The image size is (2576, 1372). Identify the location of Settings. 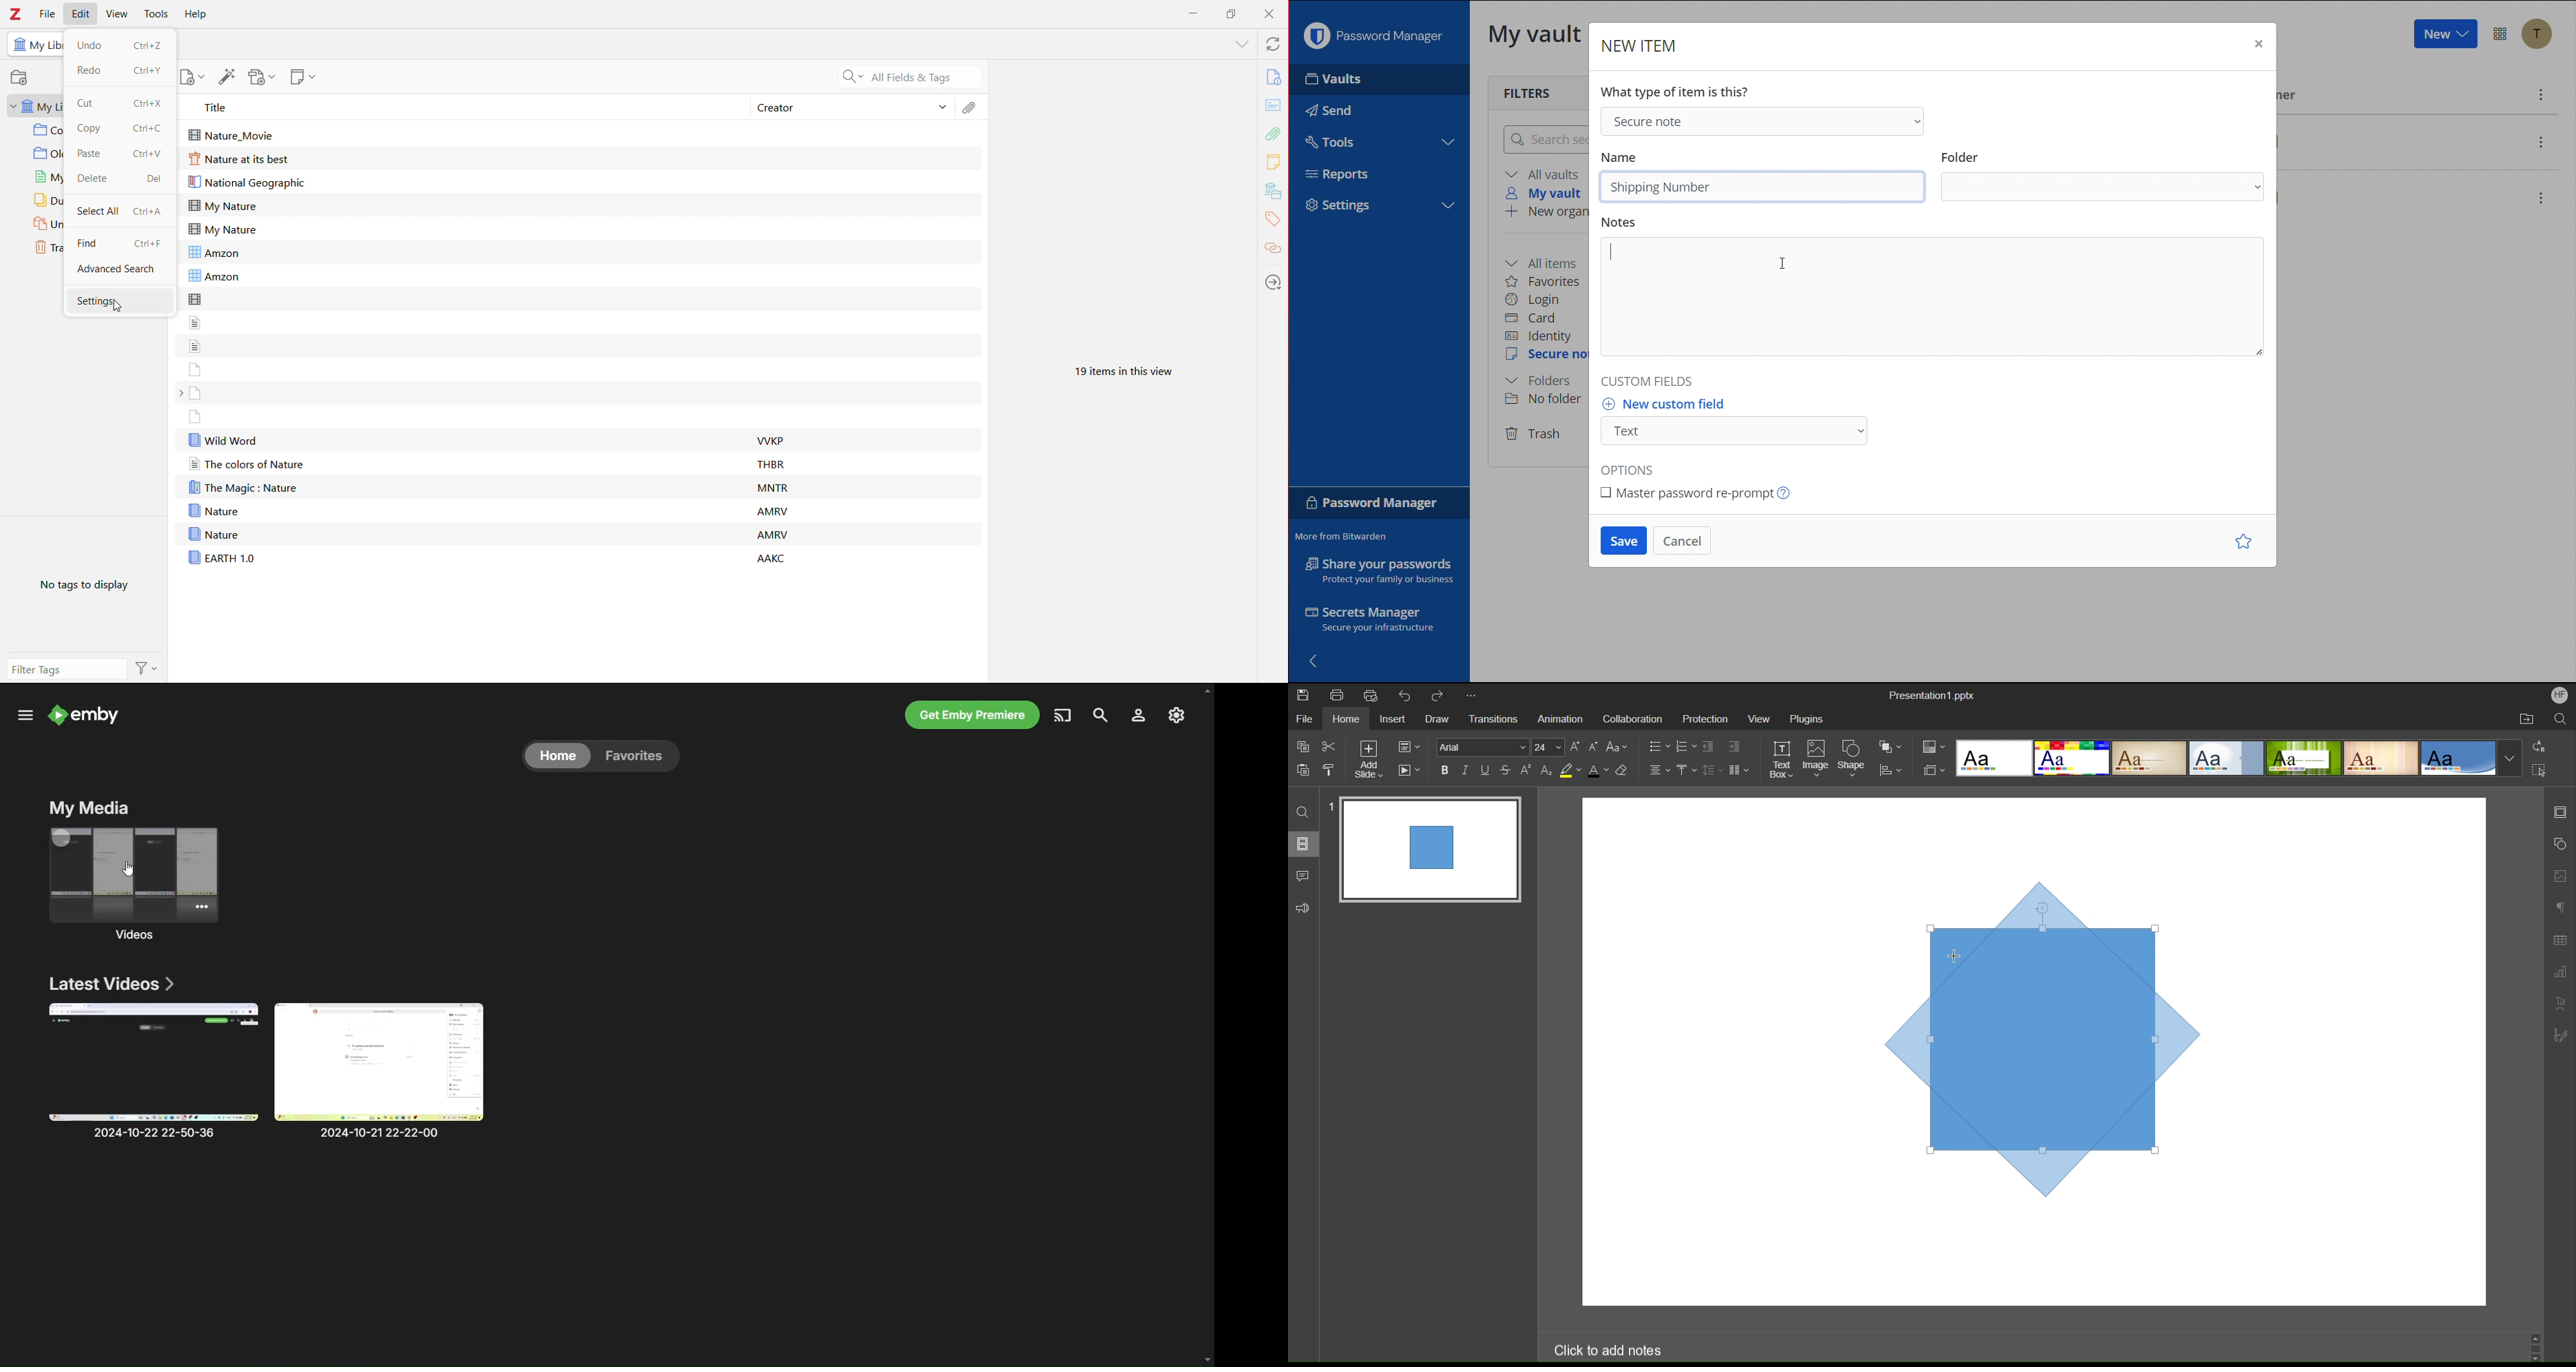
(120, 299).